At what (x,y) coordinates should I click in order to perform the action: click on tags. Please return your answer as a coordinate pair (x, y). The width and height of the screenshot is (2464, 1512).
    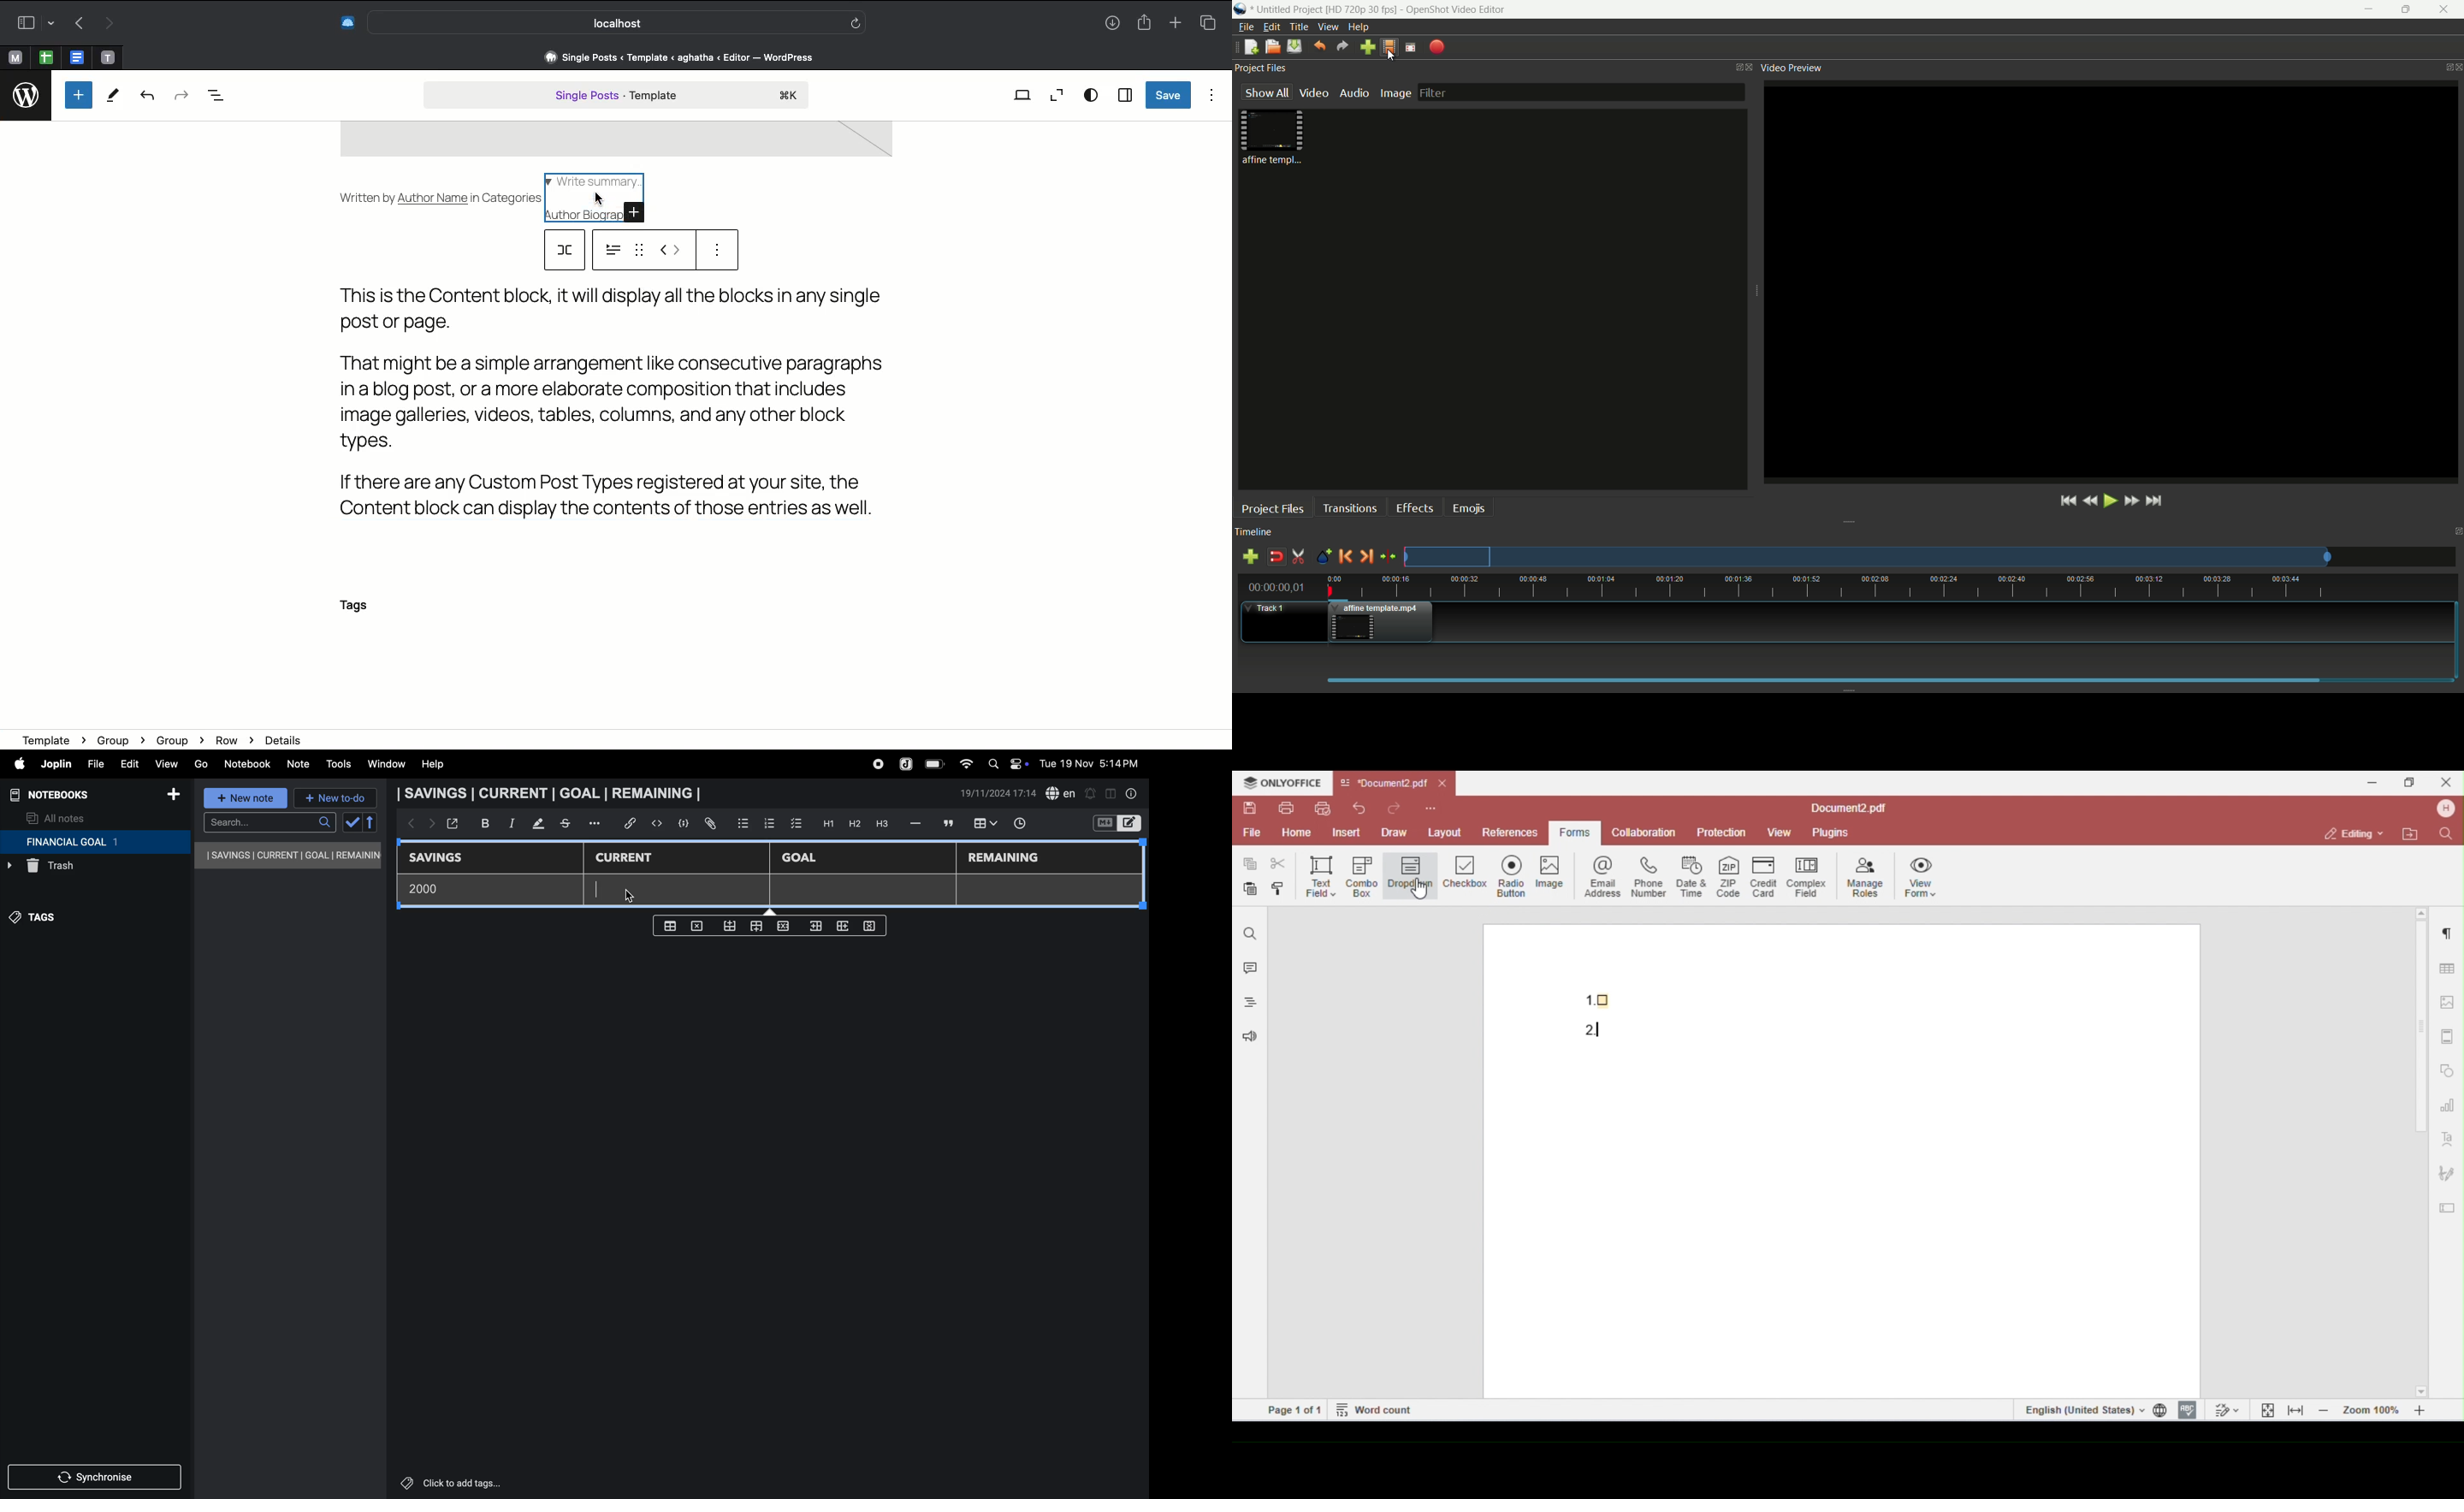
    Looking at the image, I should click on (39, 922).